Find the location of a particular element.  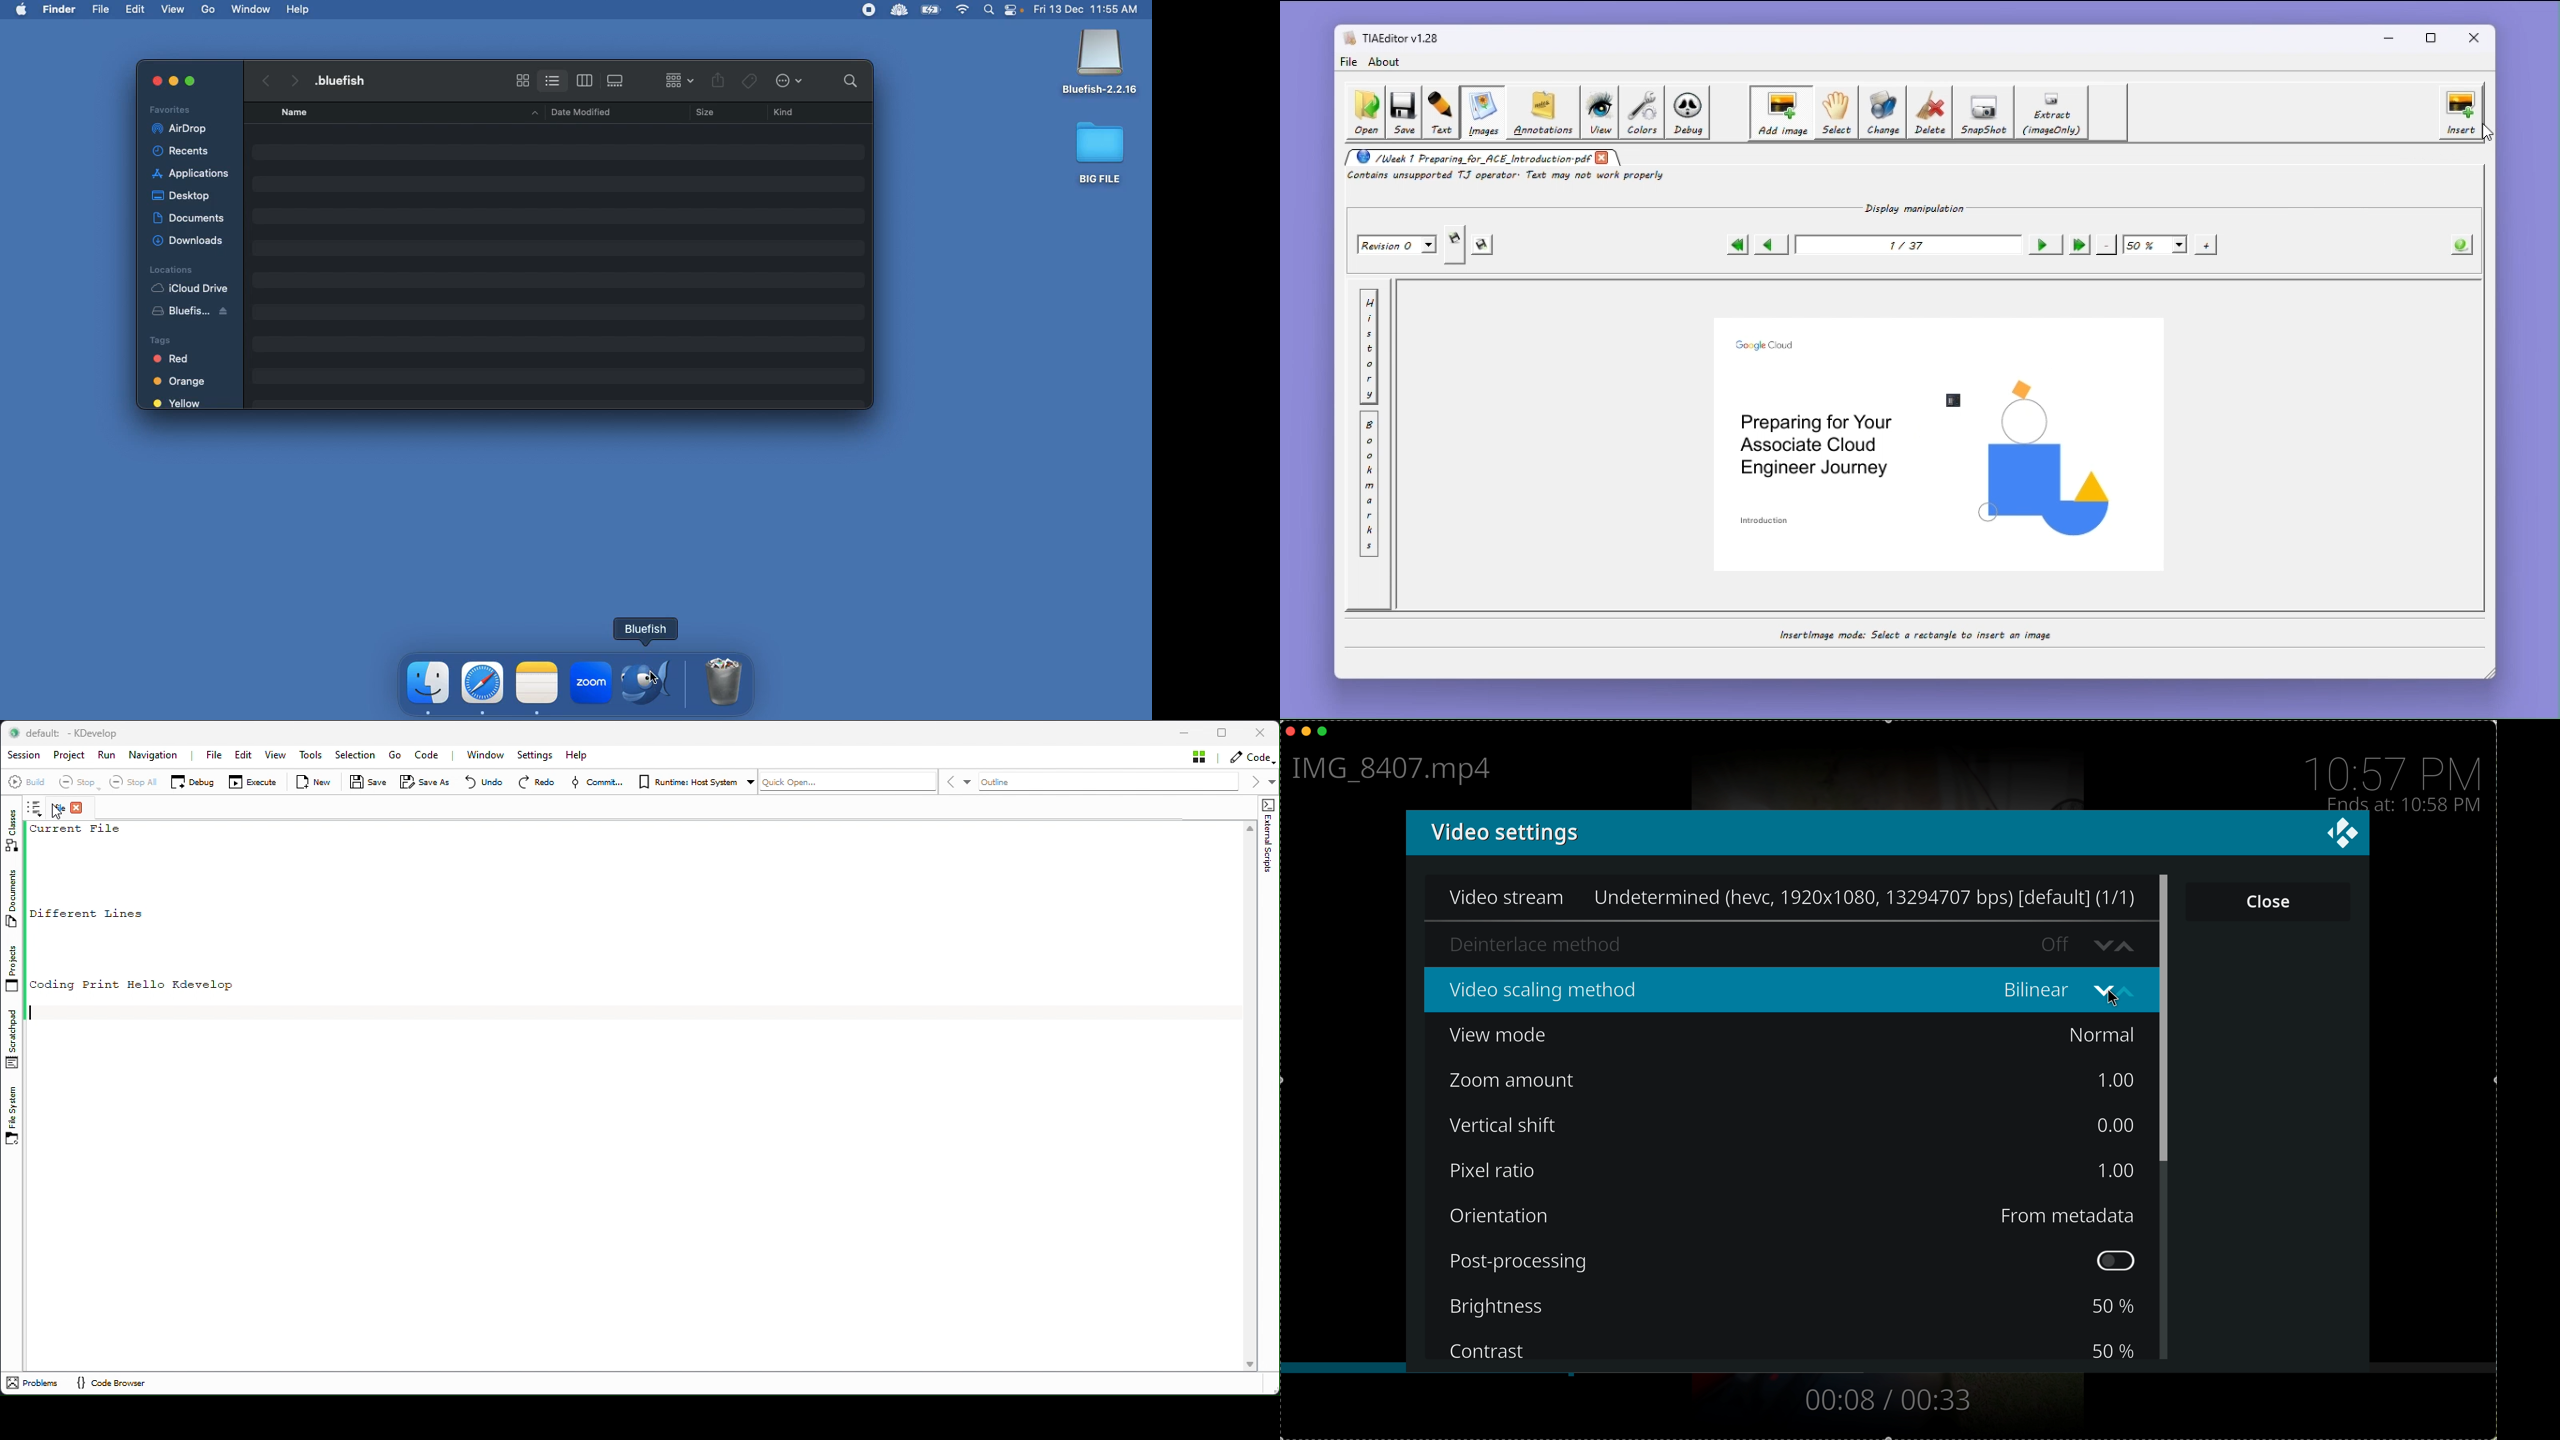

Debug is located at coordinates (1690, 113).